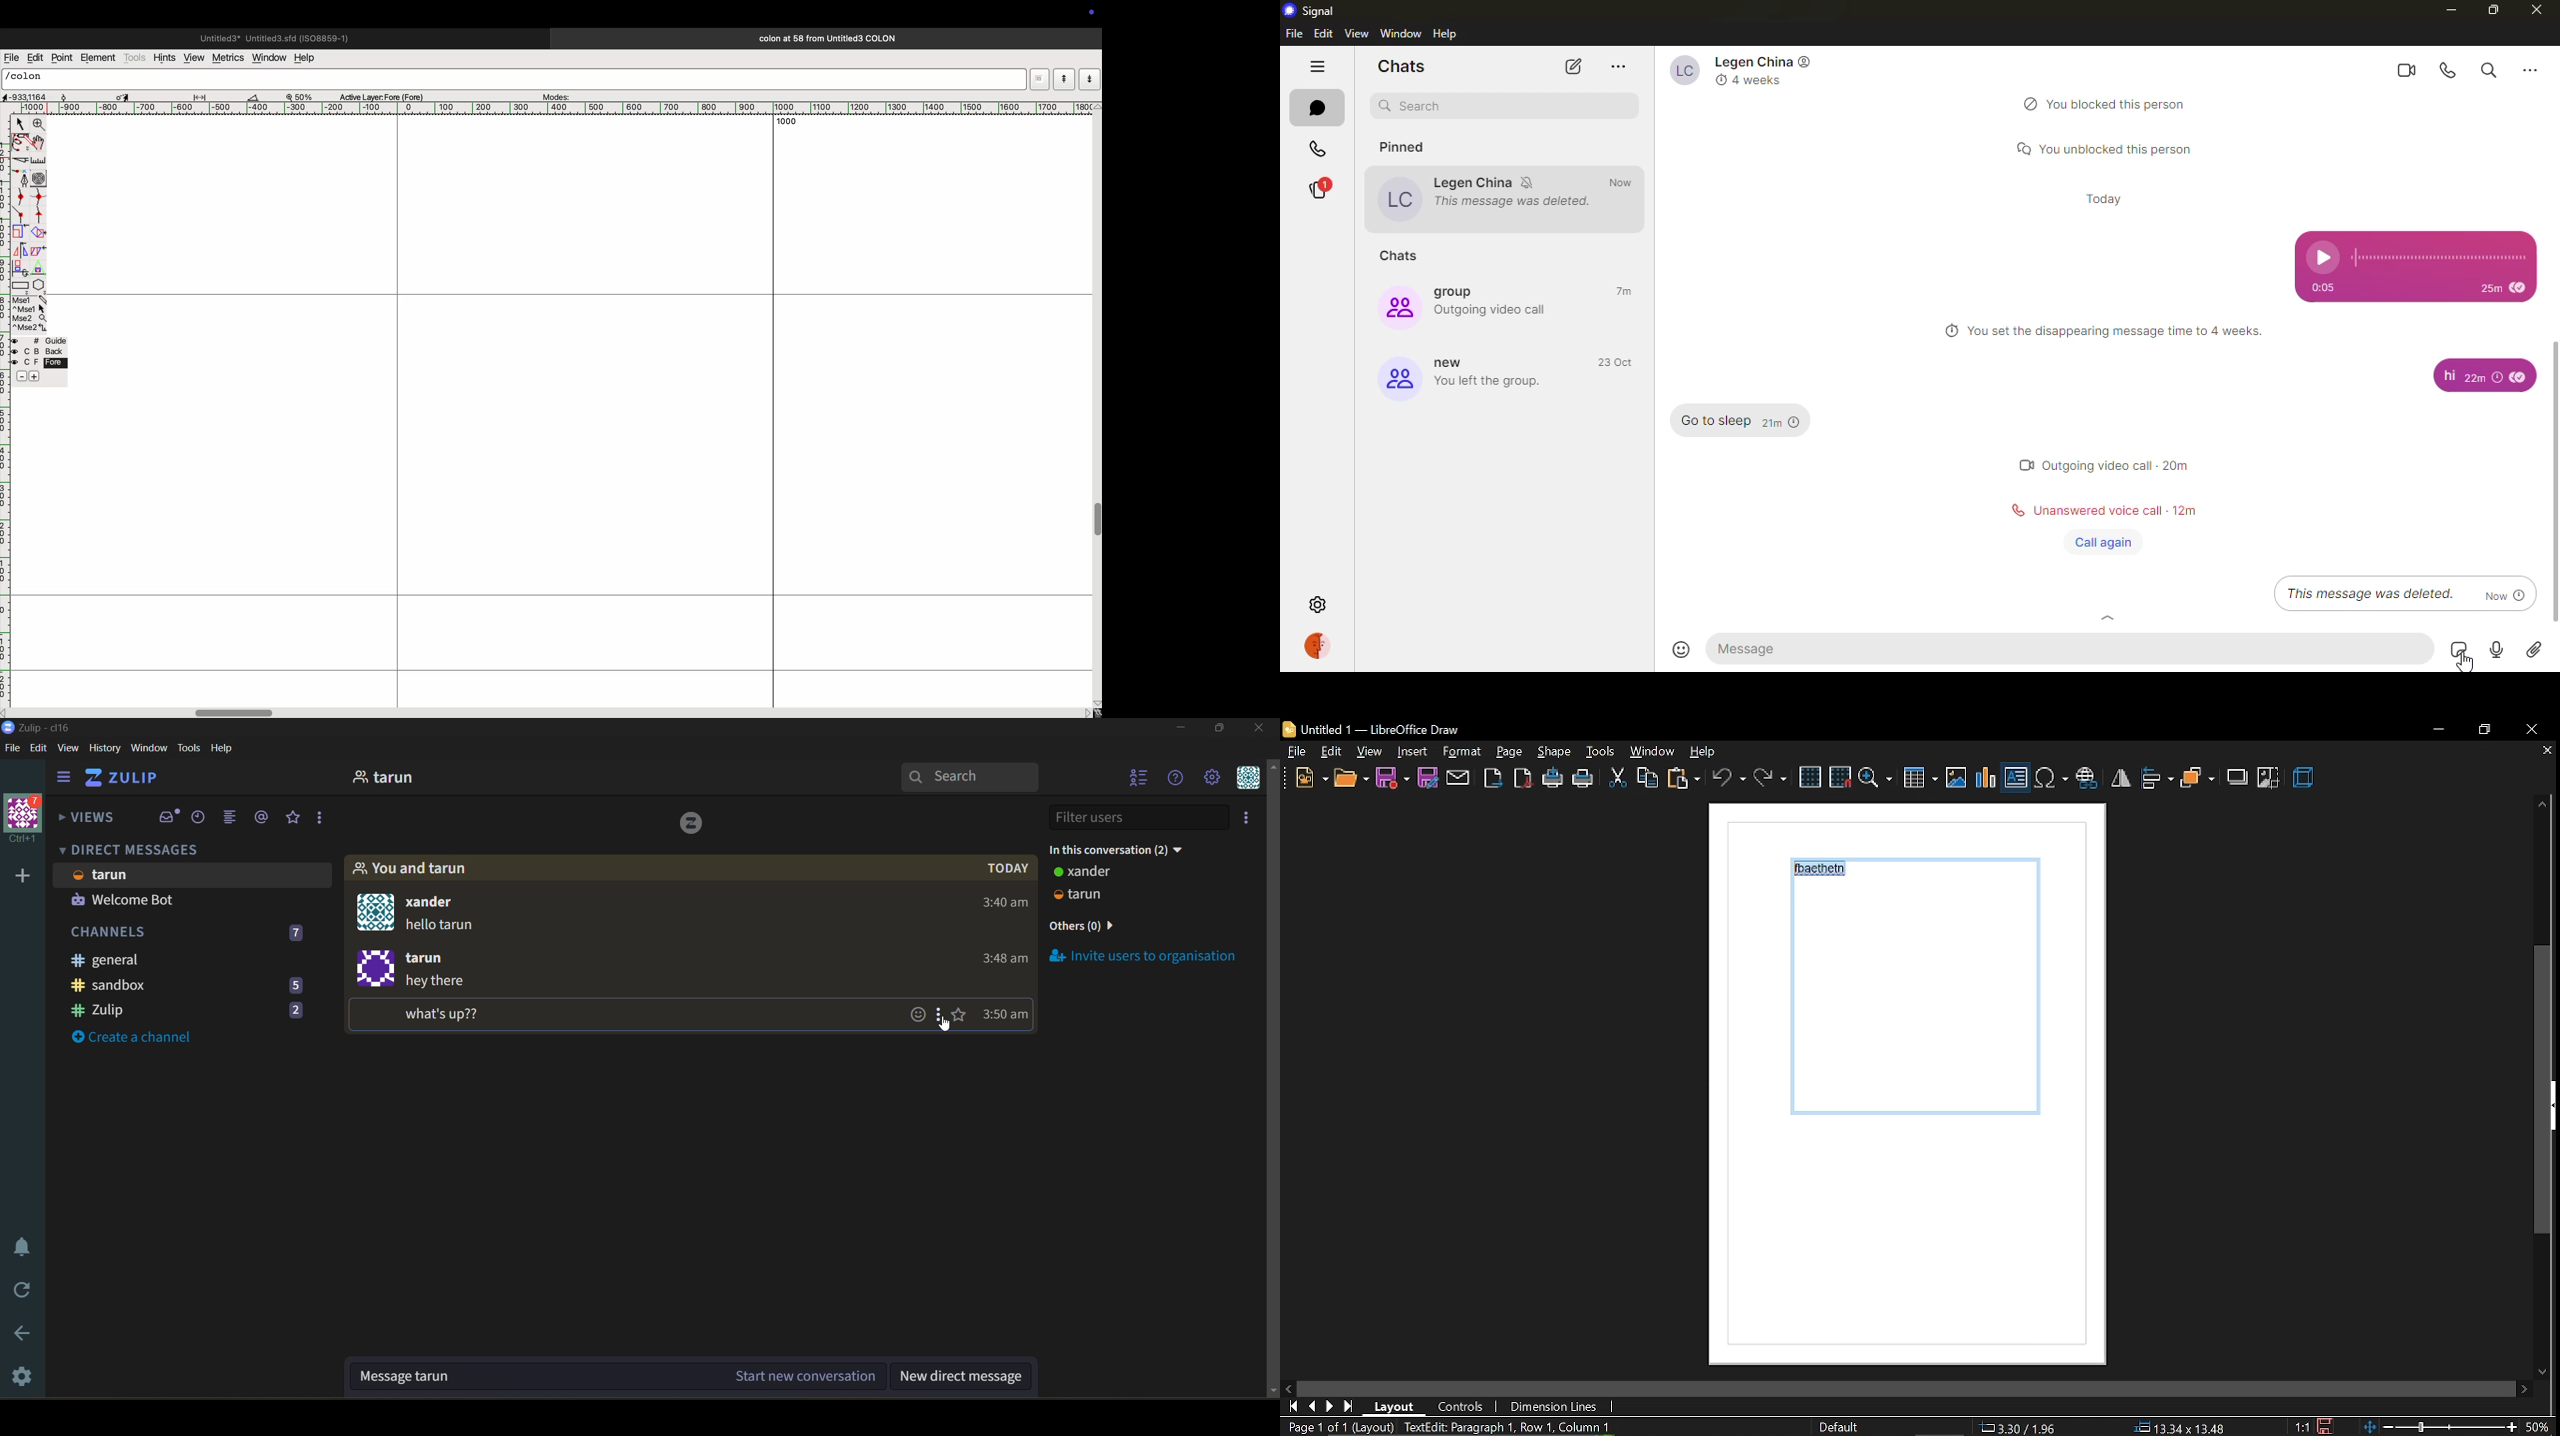 This screenshot has width=2576, height=1456. I want to click on personal menu, so click(1247, 779).